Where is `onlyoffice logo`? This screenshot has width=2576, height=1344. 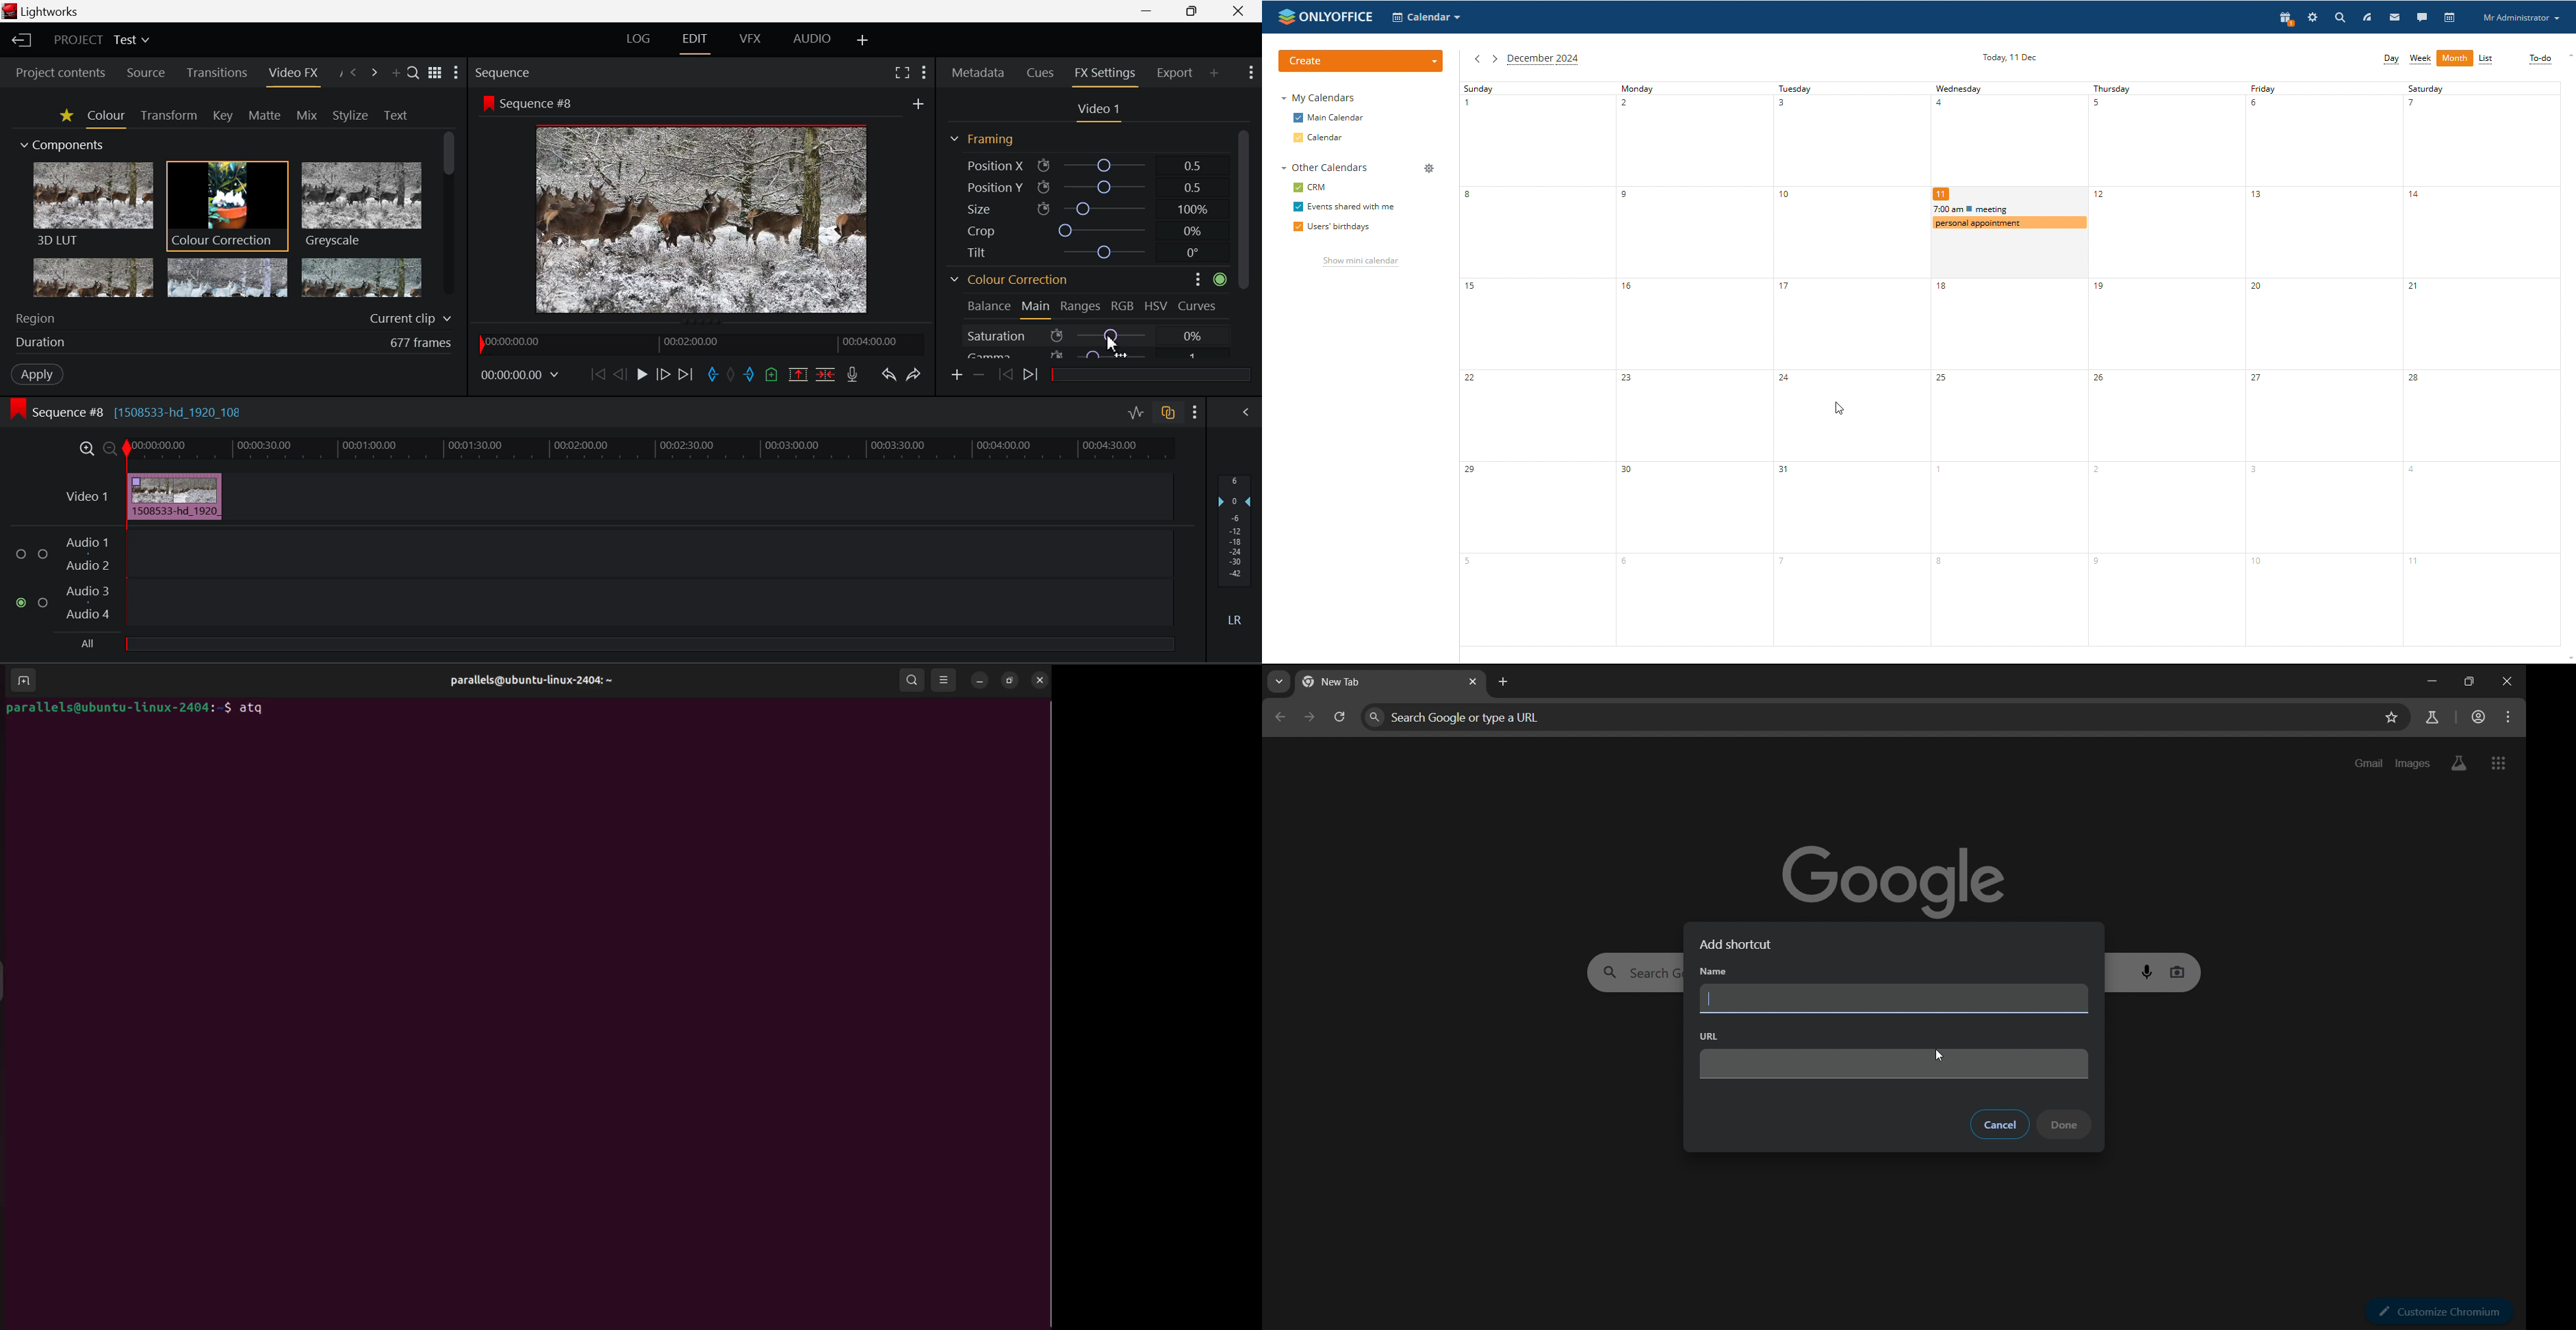 onlyoffice logo is located at coordinates (1286, 16).